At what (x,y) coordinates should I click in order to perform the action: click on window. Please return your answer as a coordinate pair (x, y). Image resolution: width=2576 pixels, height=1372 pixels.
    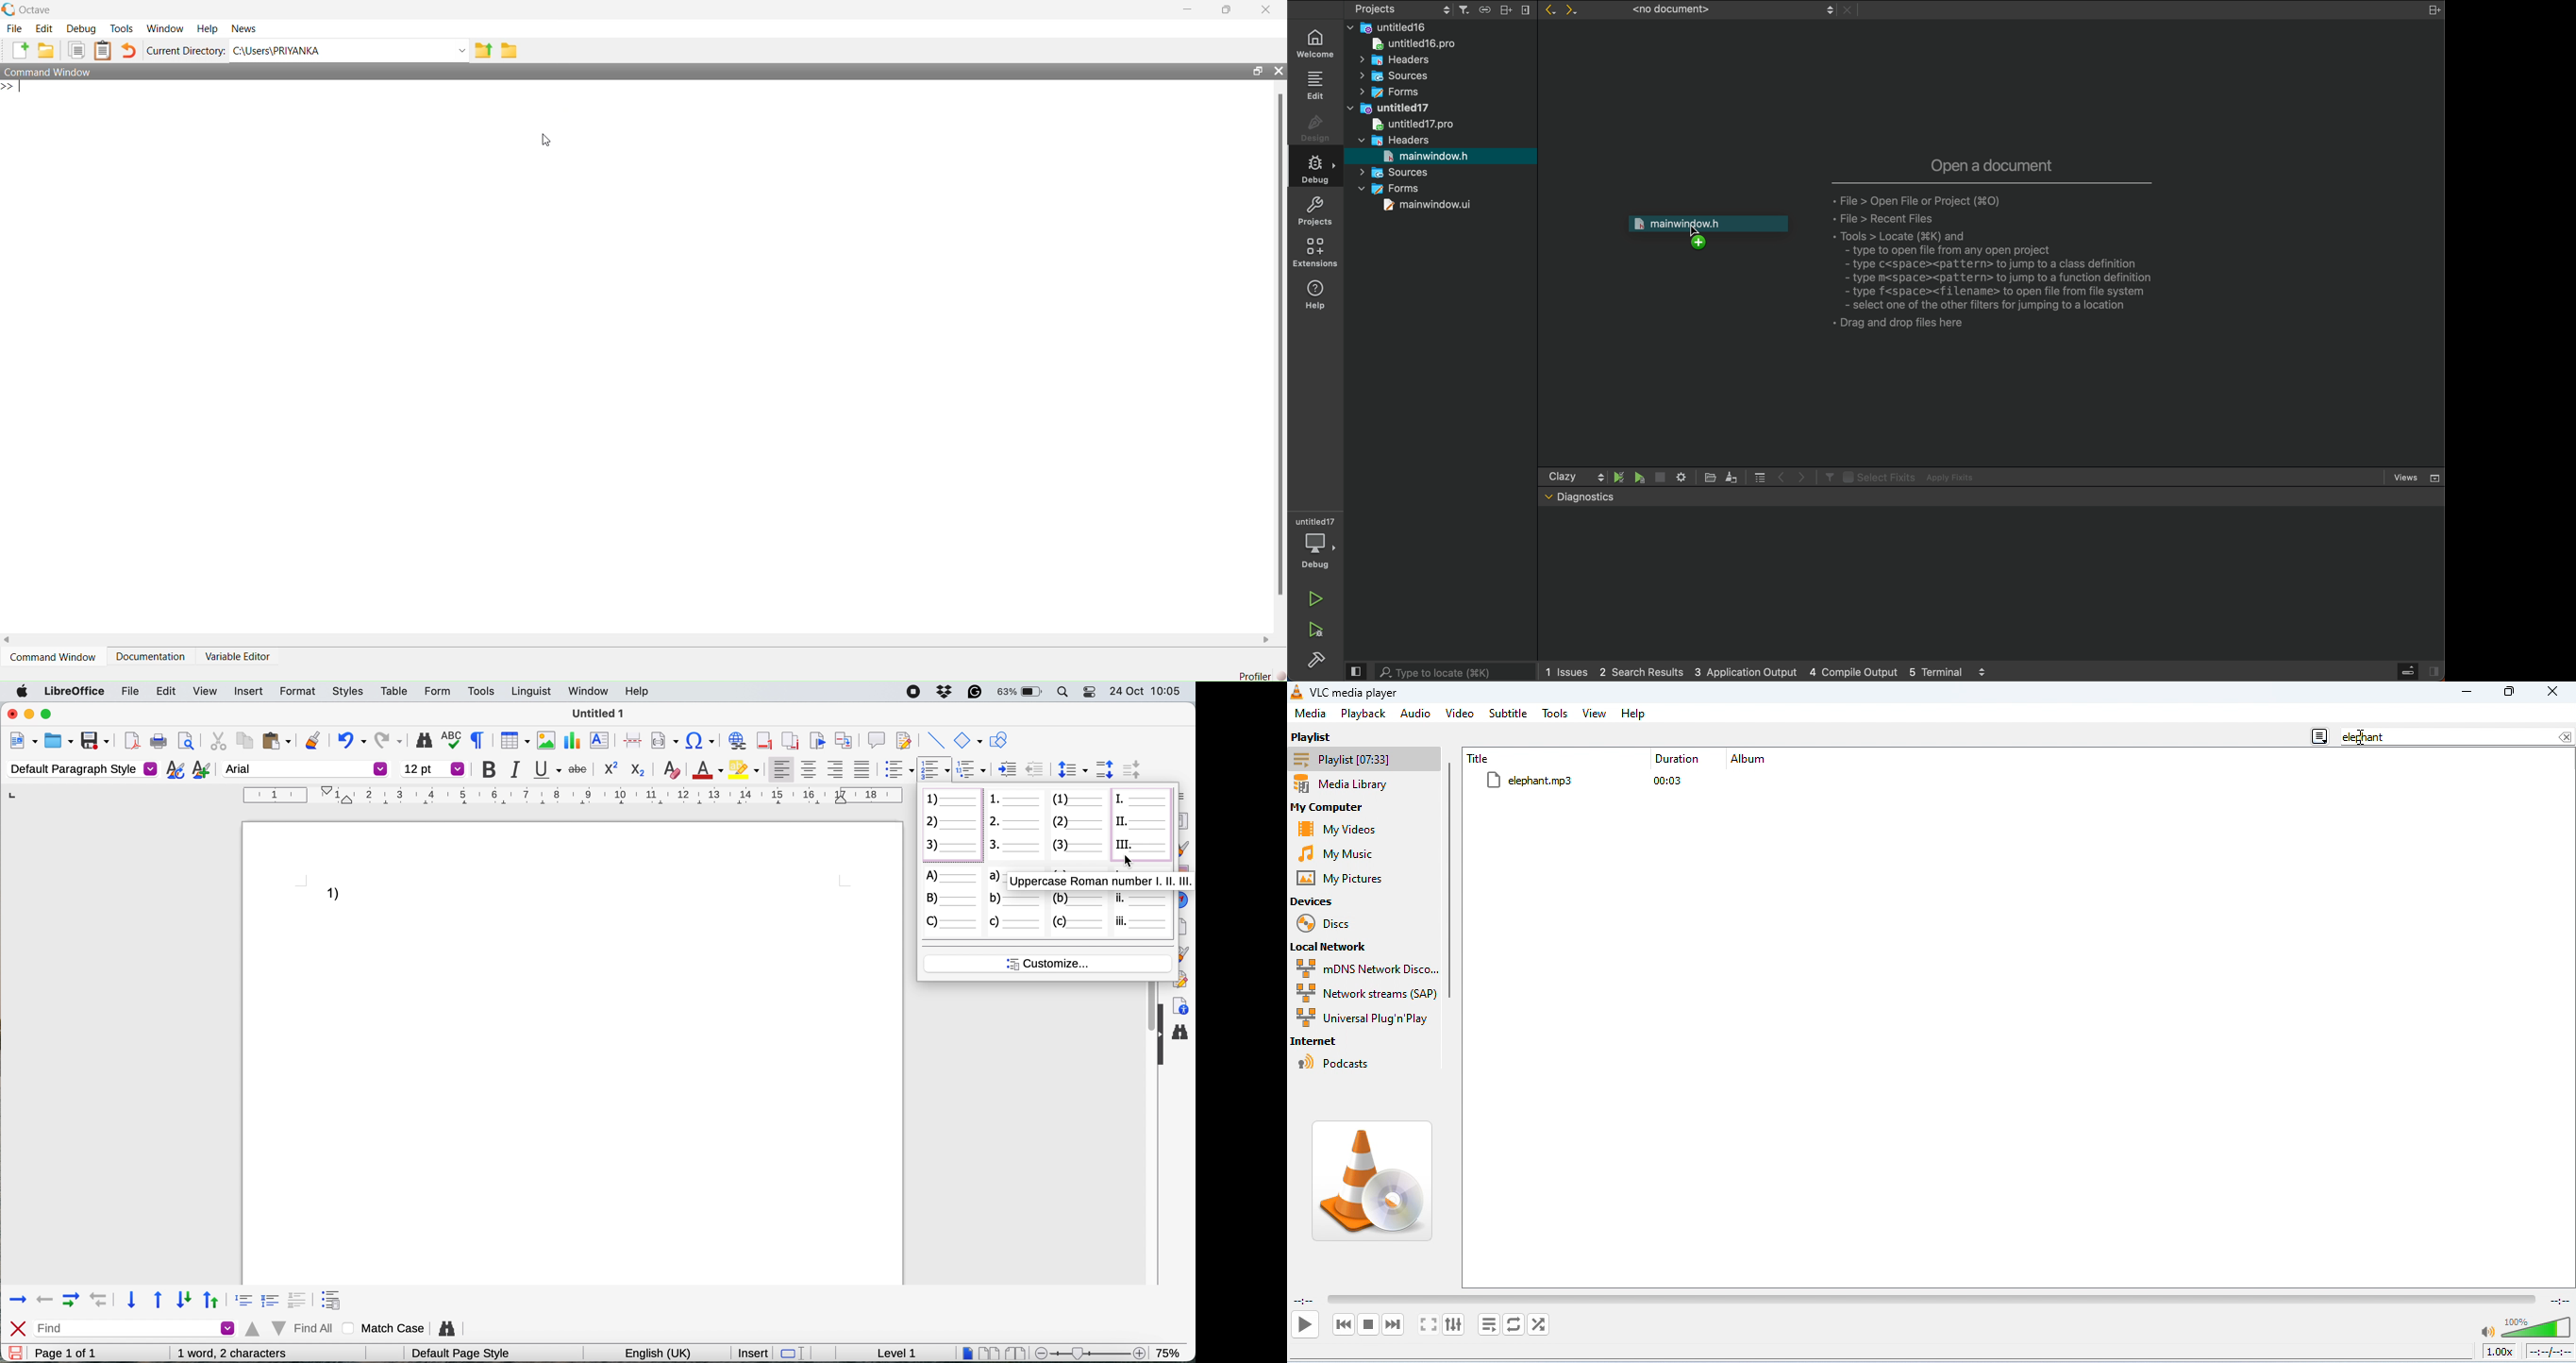
    Looking at the image, I should click on (165, 30).